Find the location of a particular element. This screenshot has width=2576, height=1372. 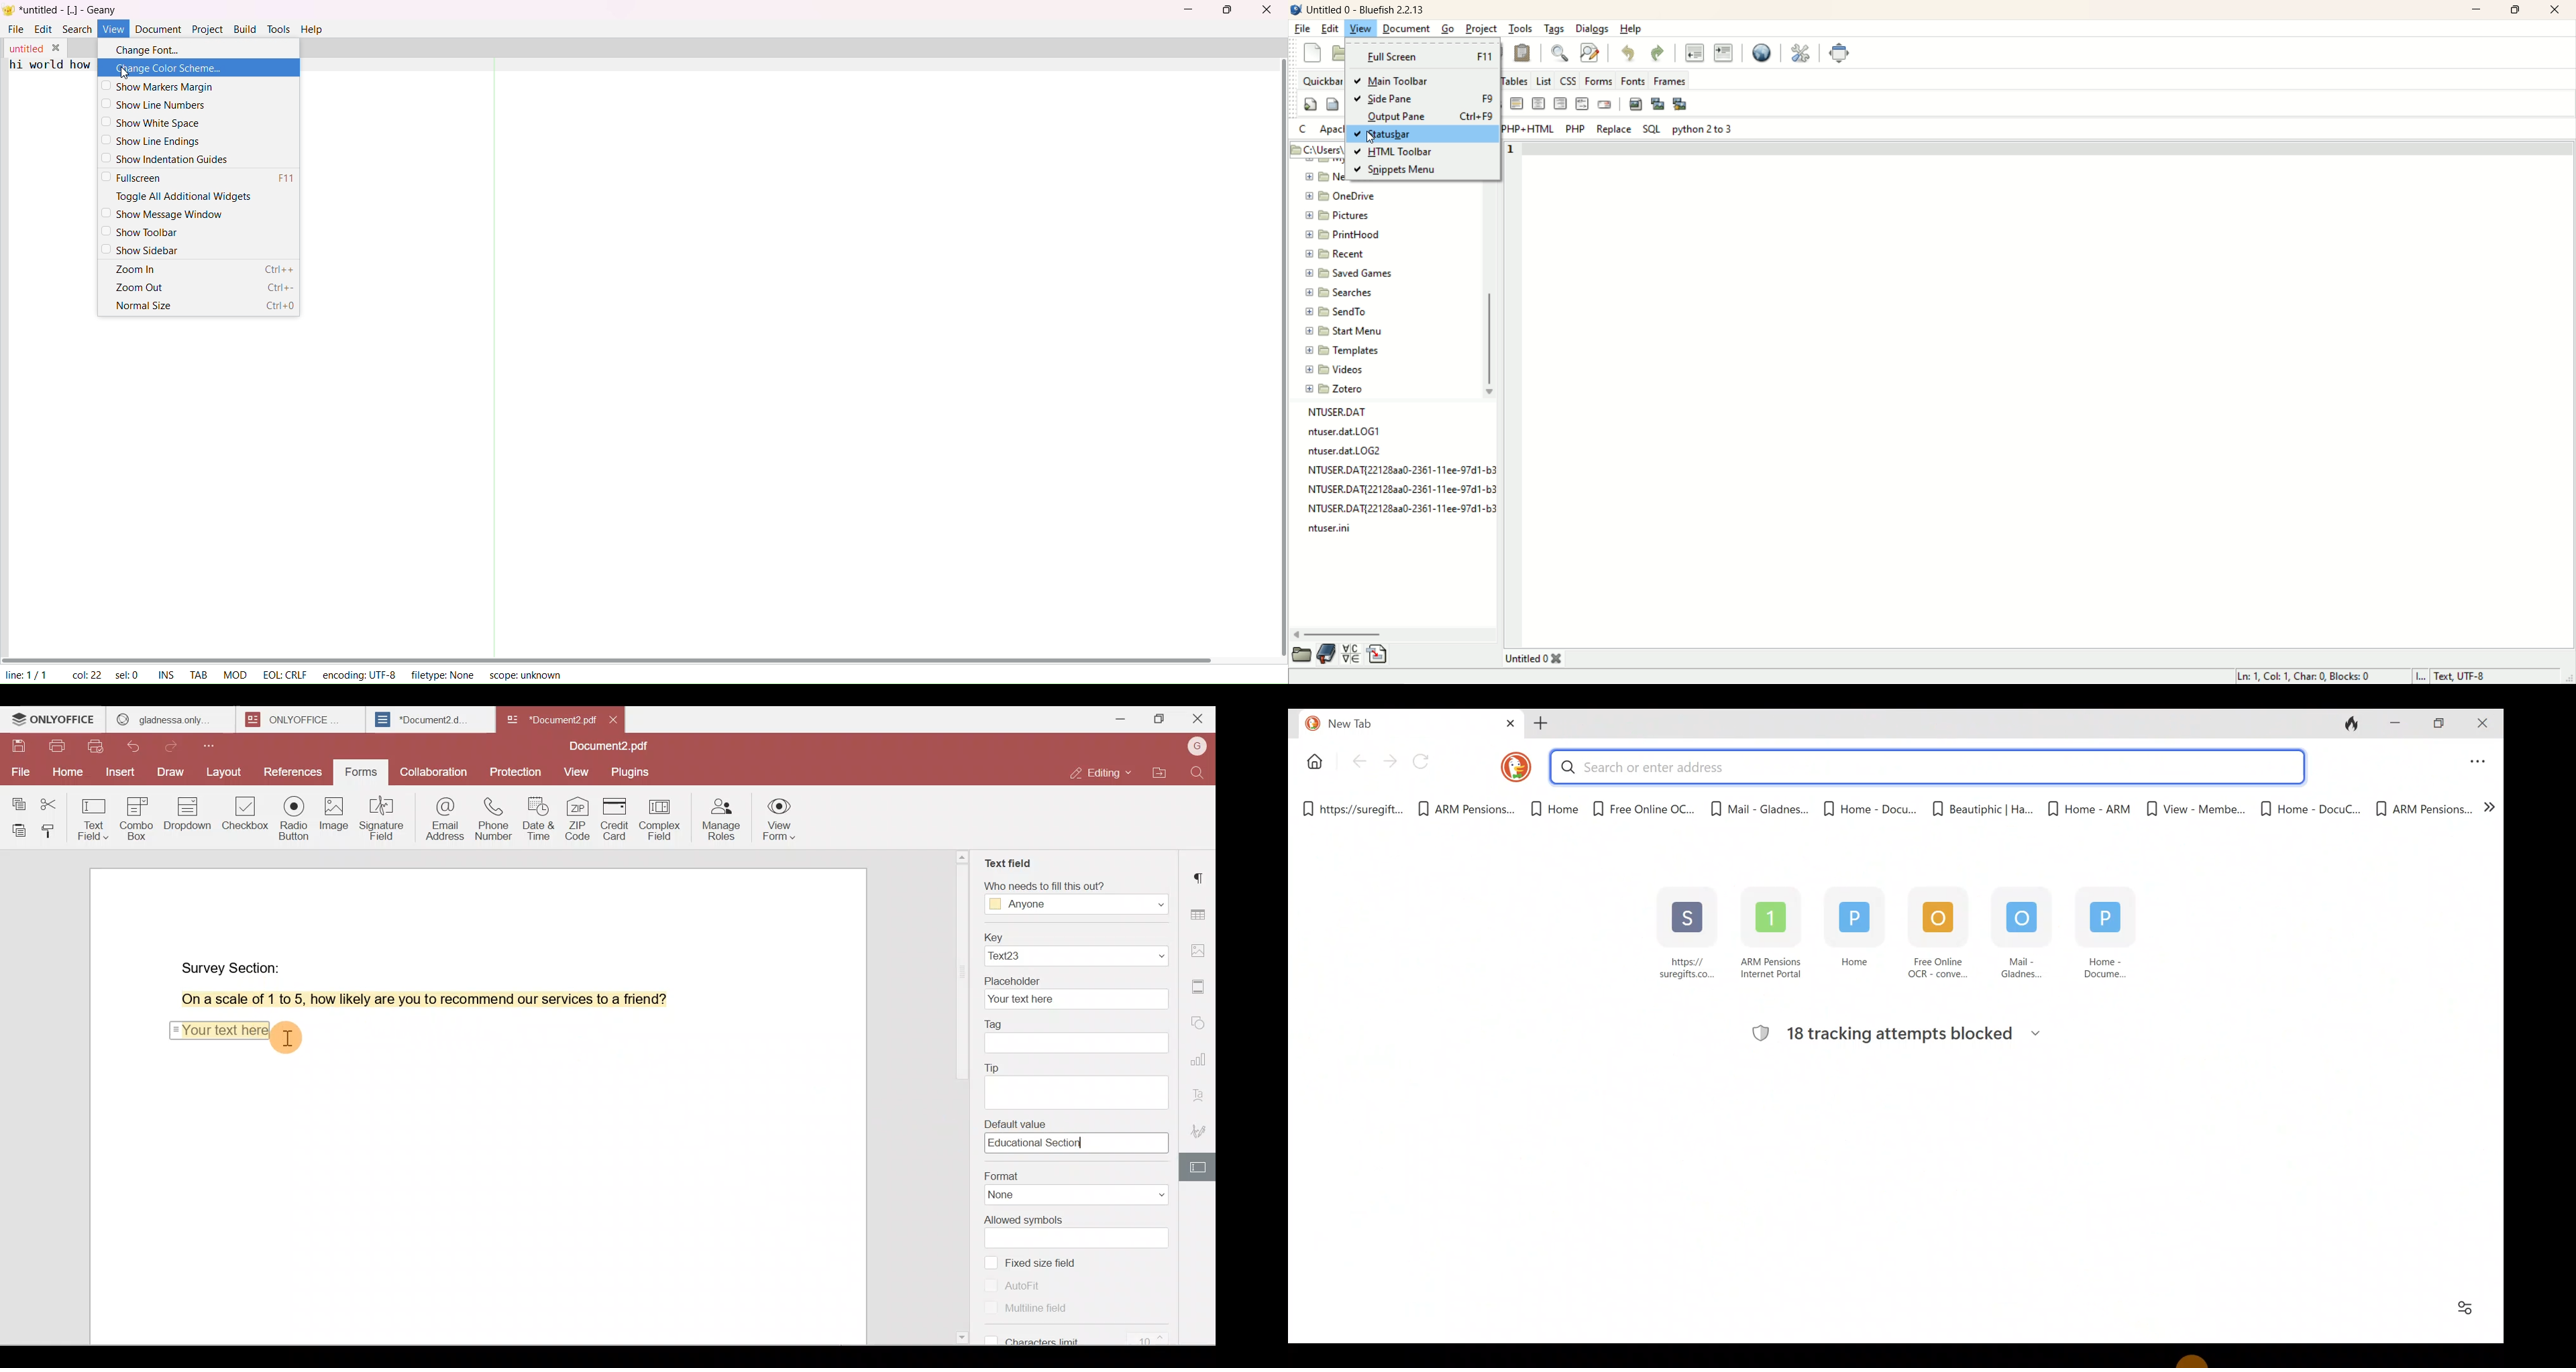

Credit card is located at coordinates (618, 819).